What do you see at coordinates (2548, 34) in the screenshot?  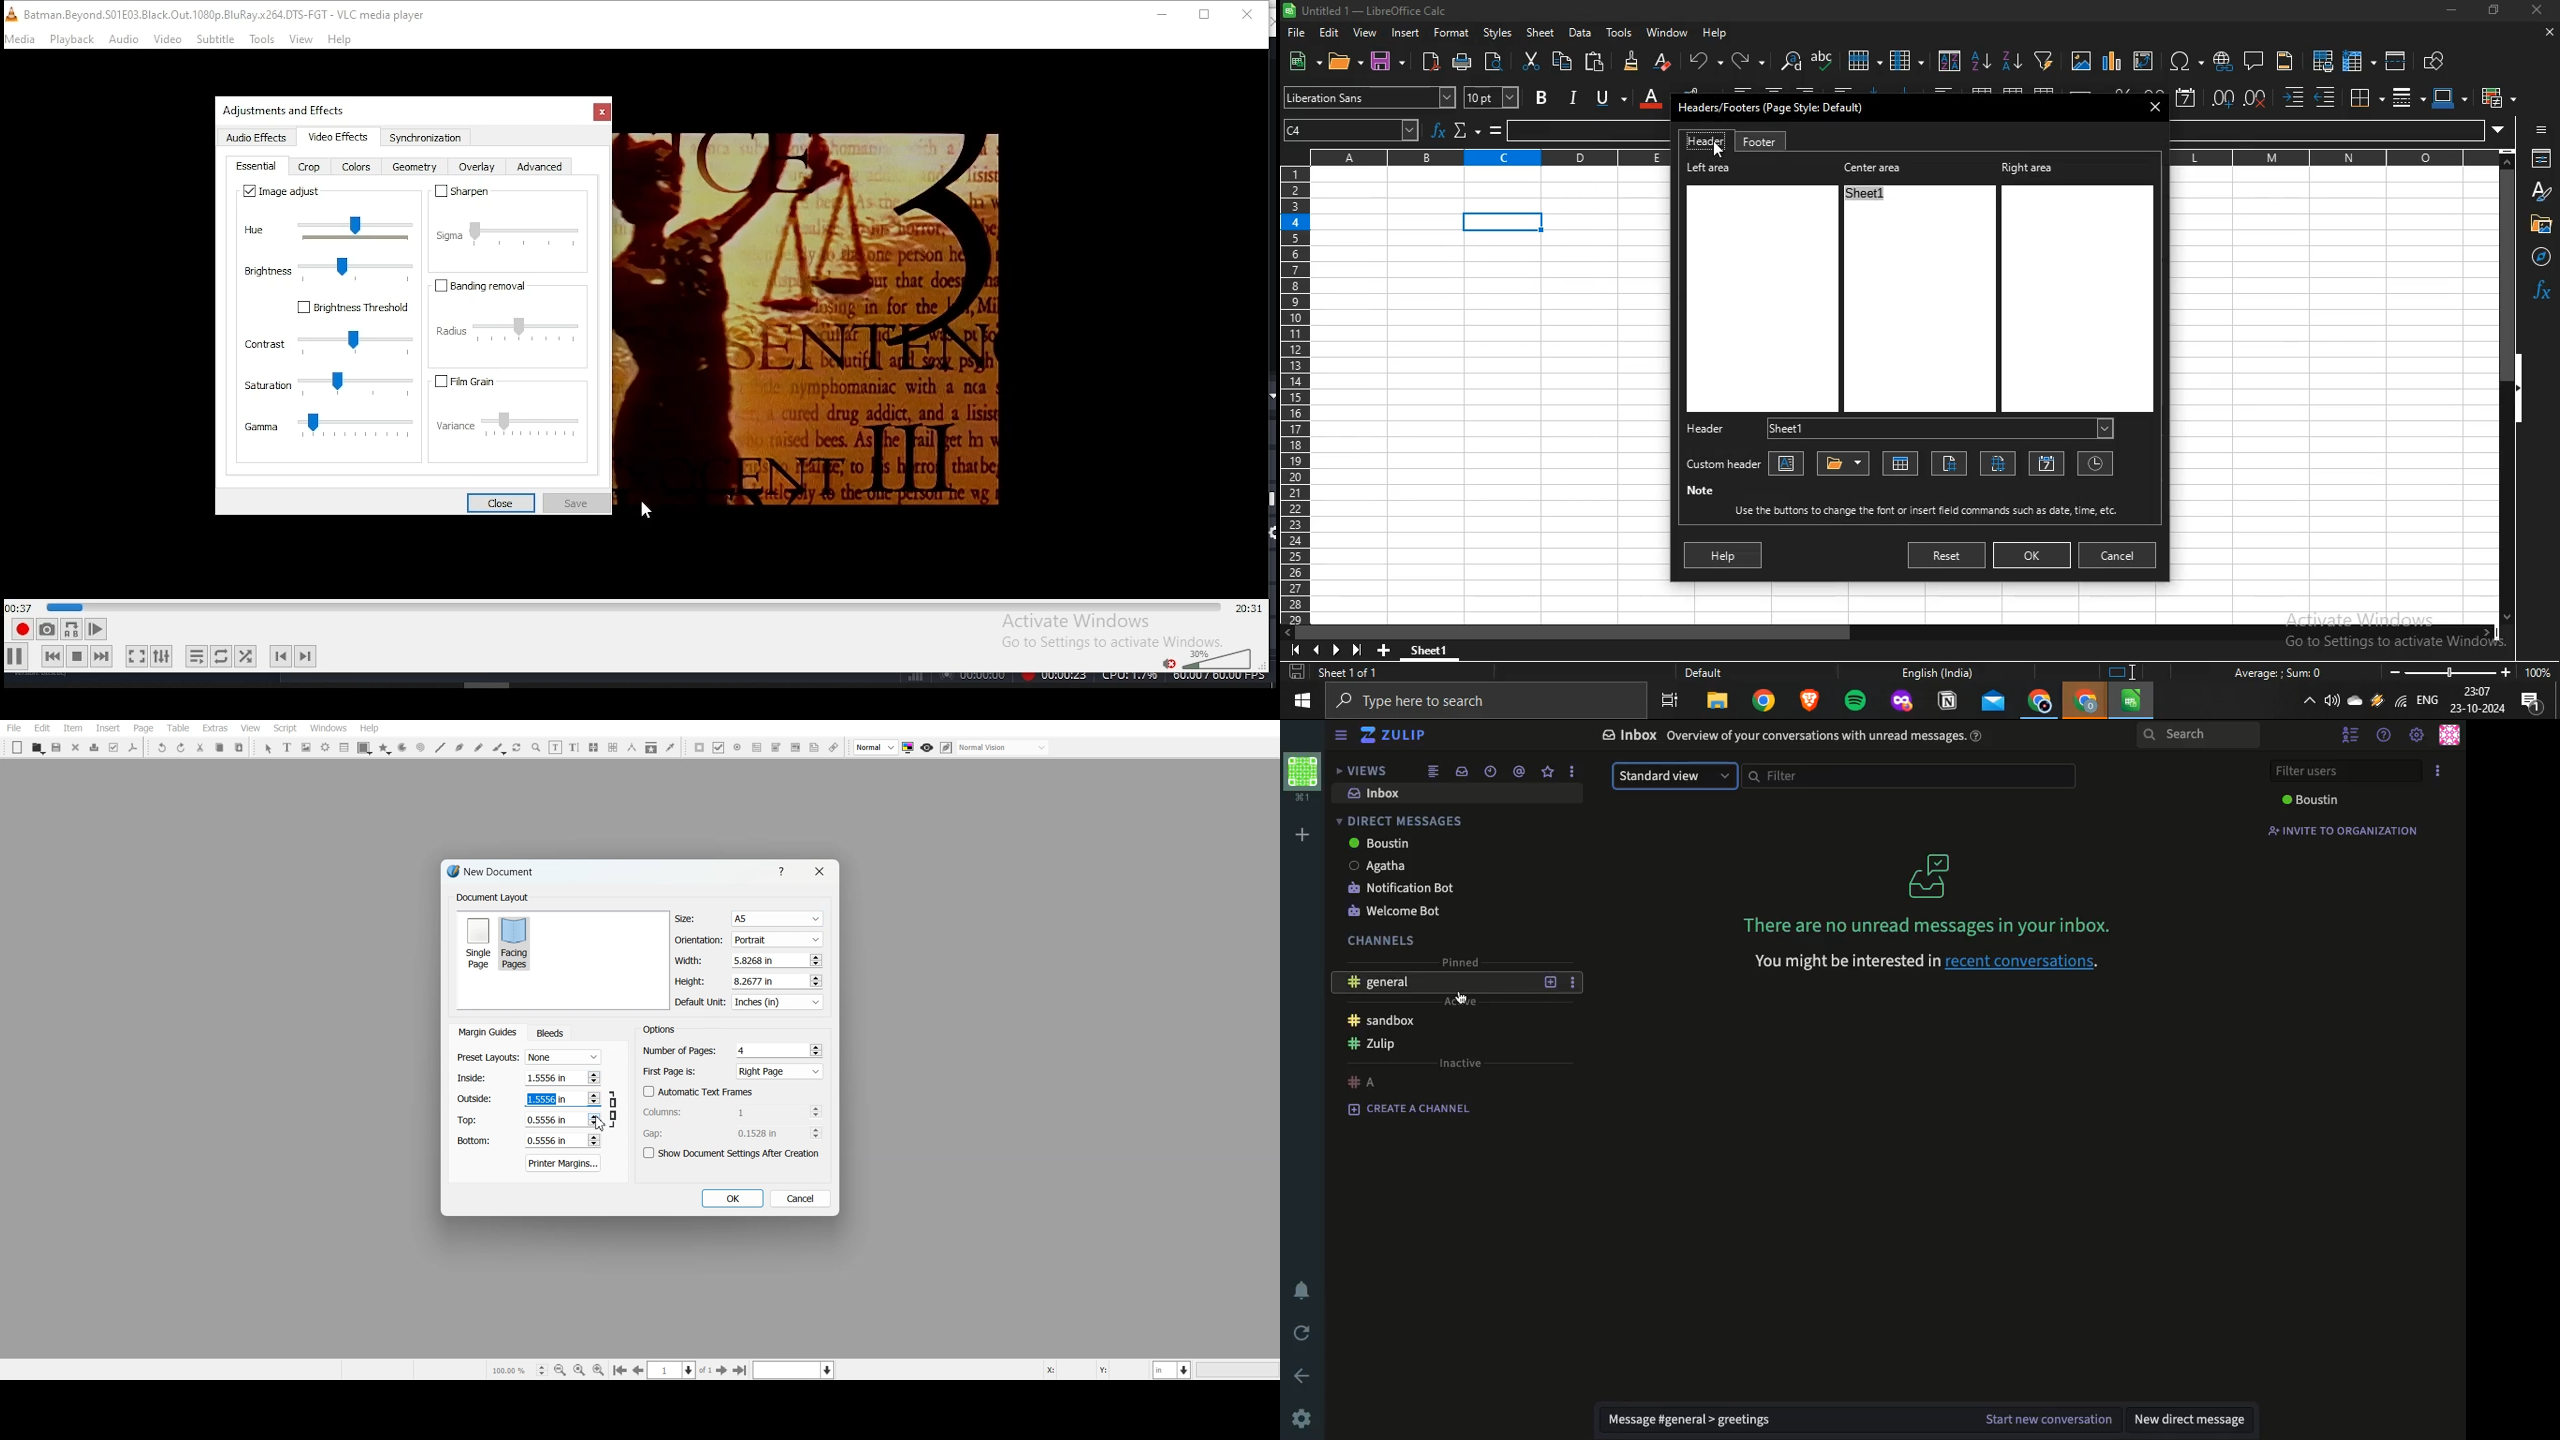 I see `close` at bounding box center [2548, 34].